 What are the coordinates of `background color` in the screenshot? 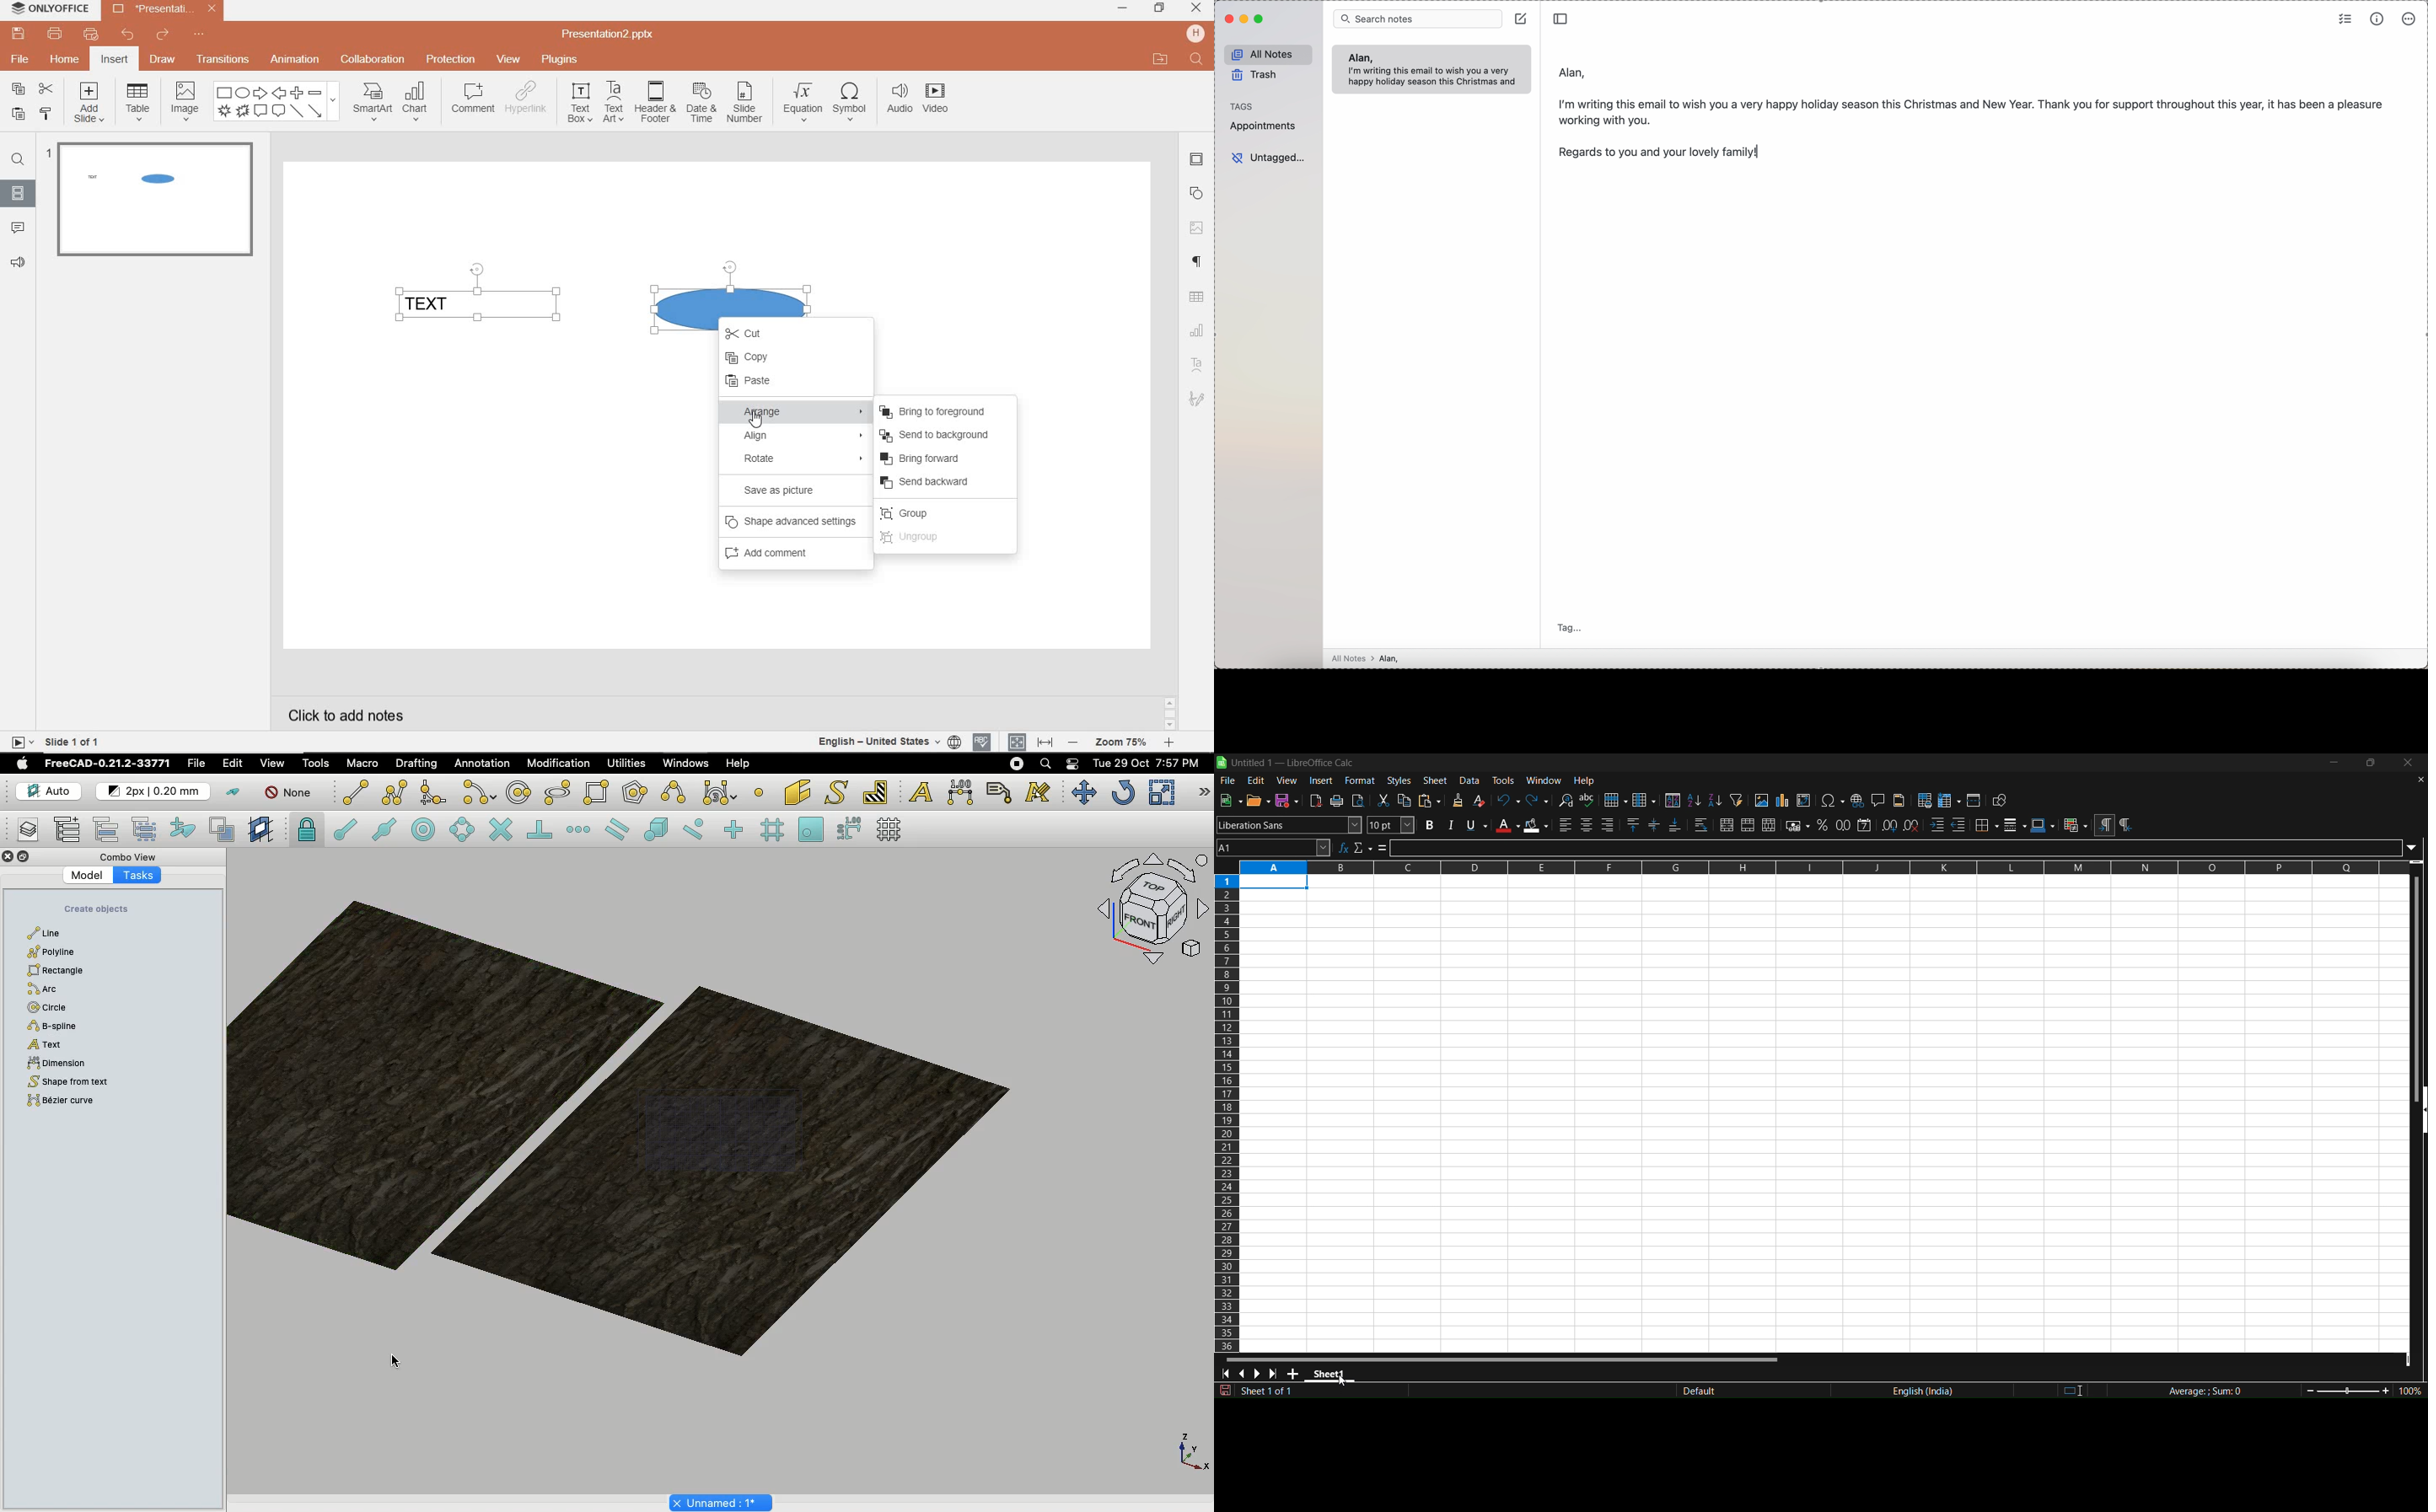 It's located at (1537, 826).